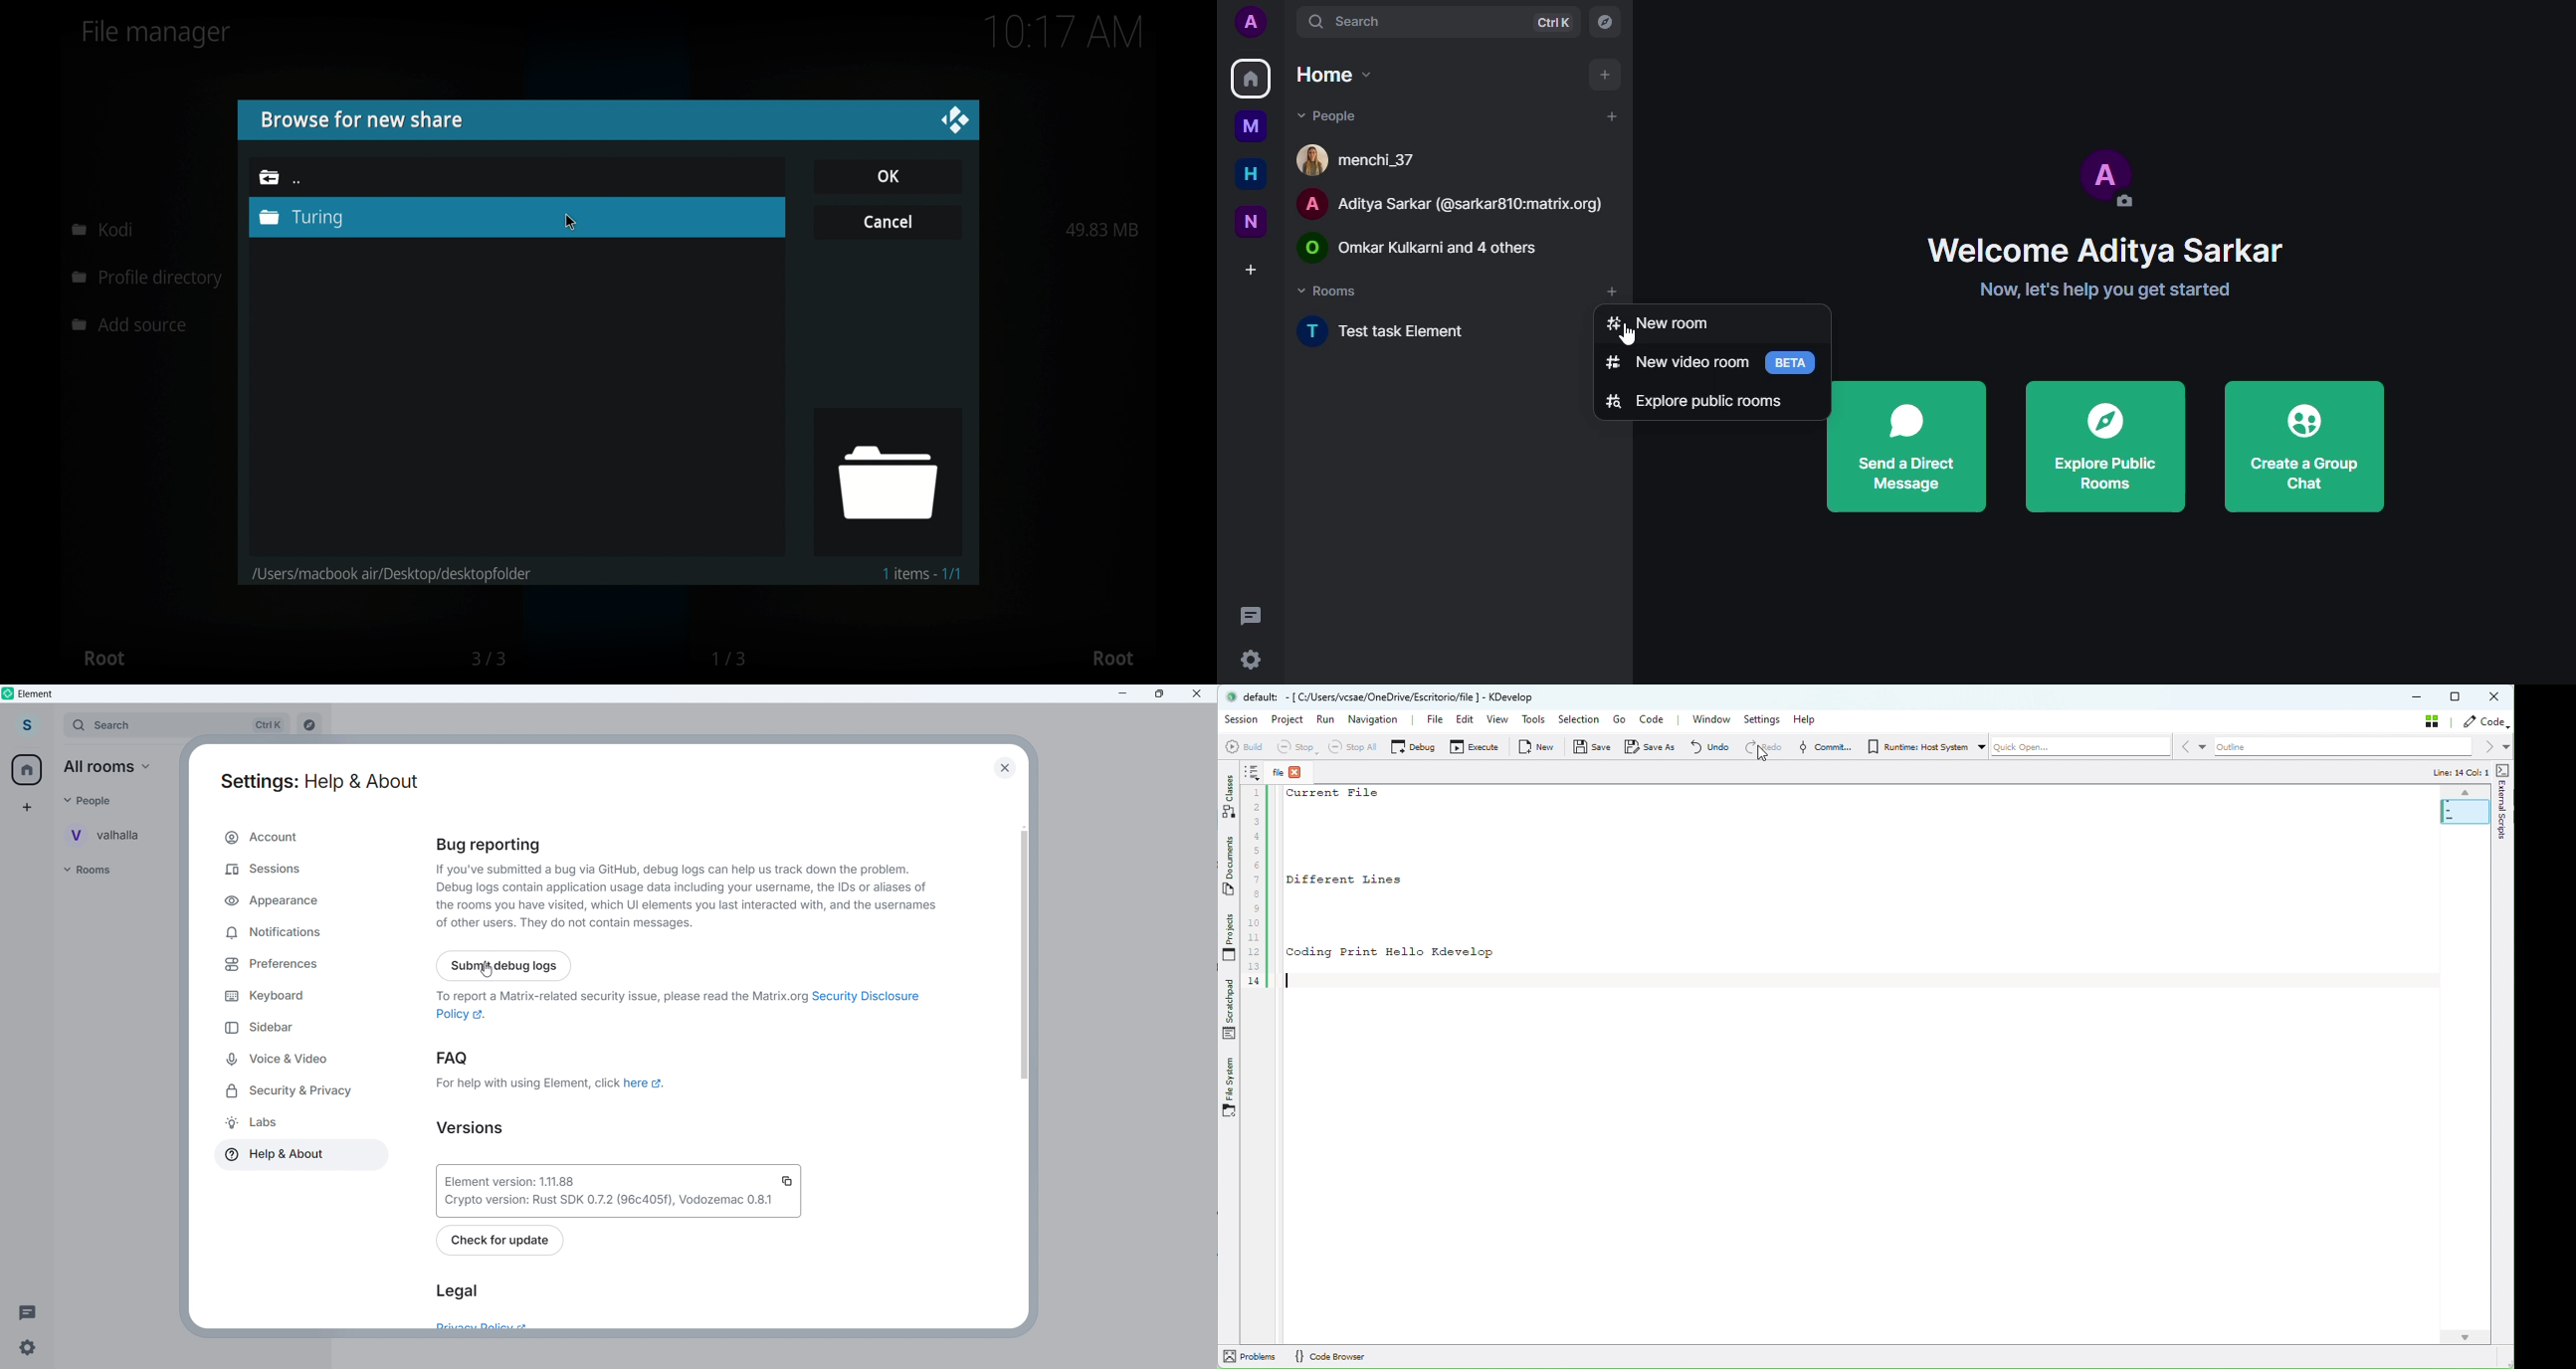 The width and height of the screenshot is (2576, 1372). I want to click on profile, so click(1250, 21).